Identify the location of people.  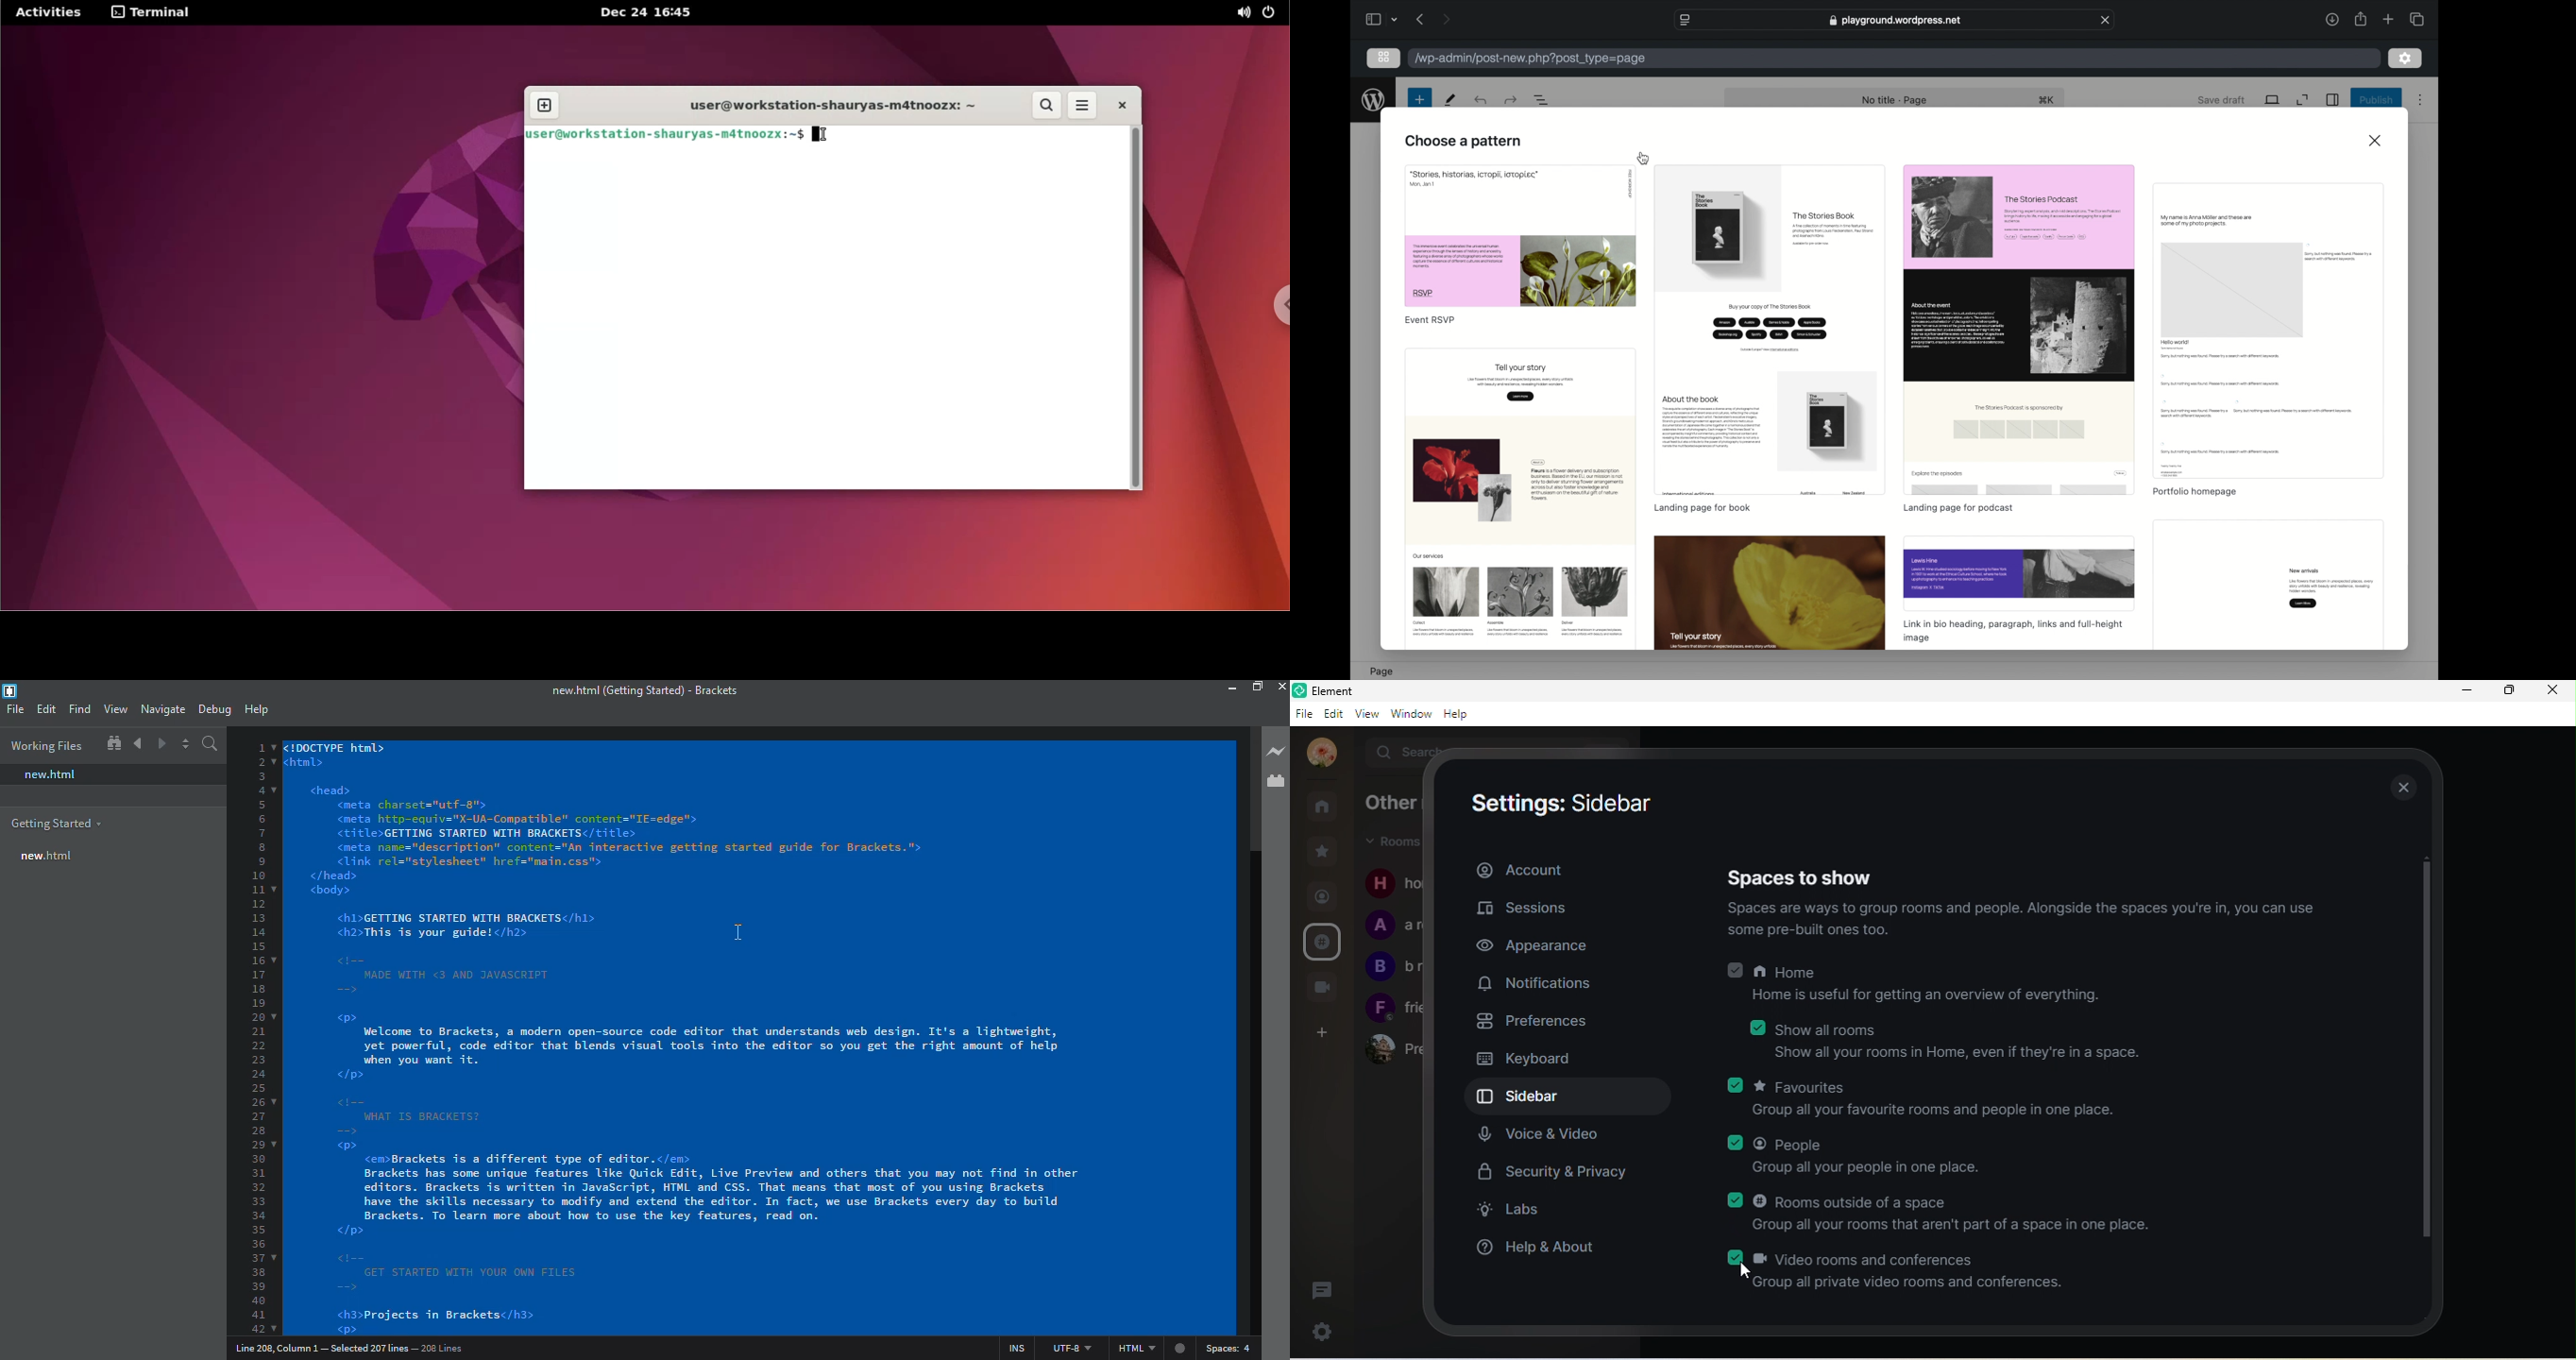
(1322, 899).